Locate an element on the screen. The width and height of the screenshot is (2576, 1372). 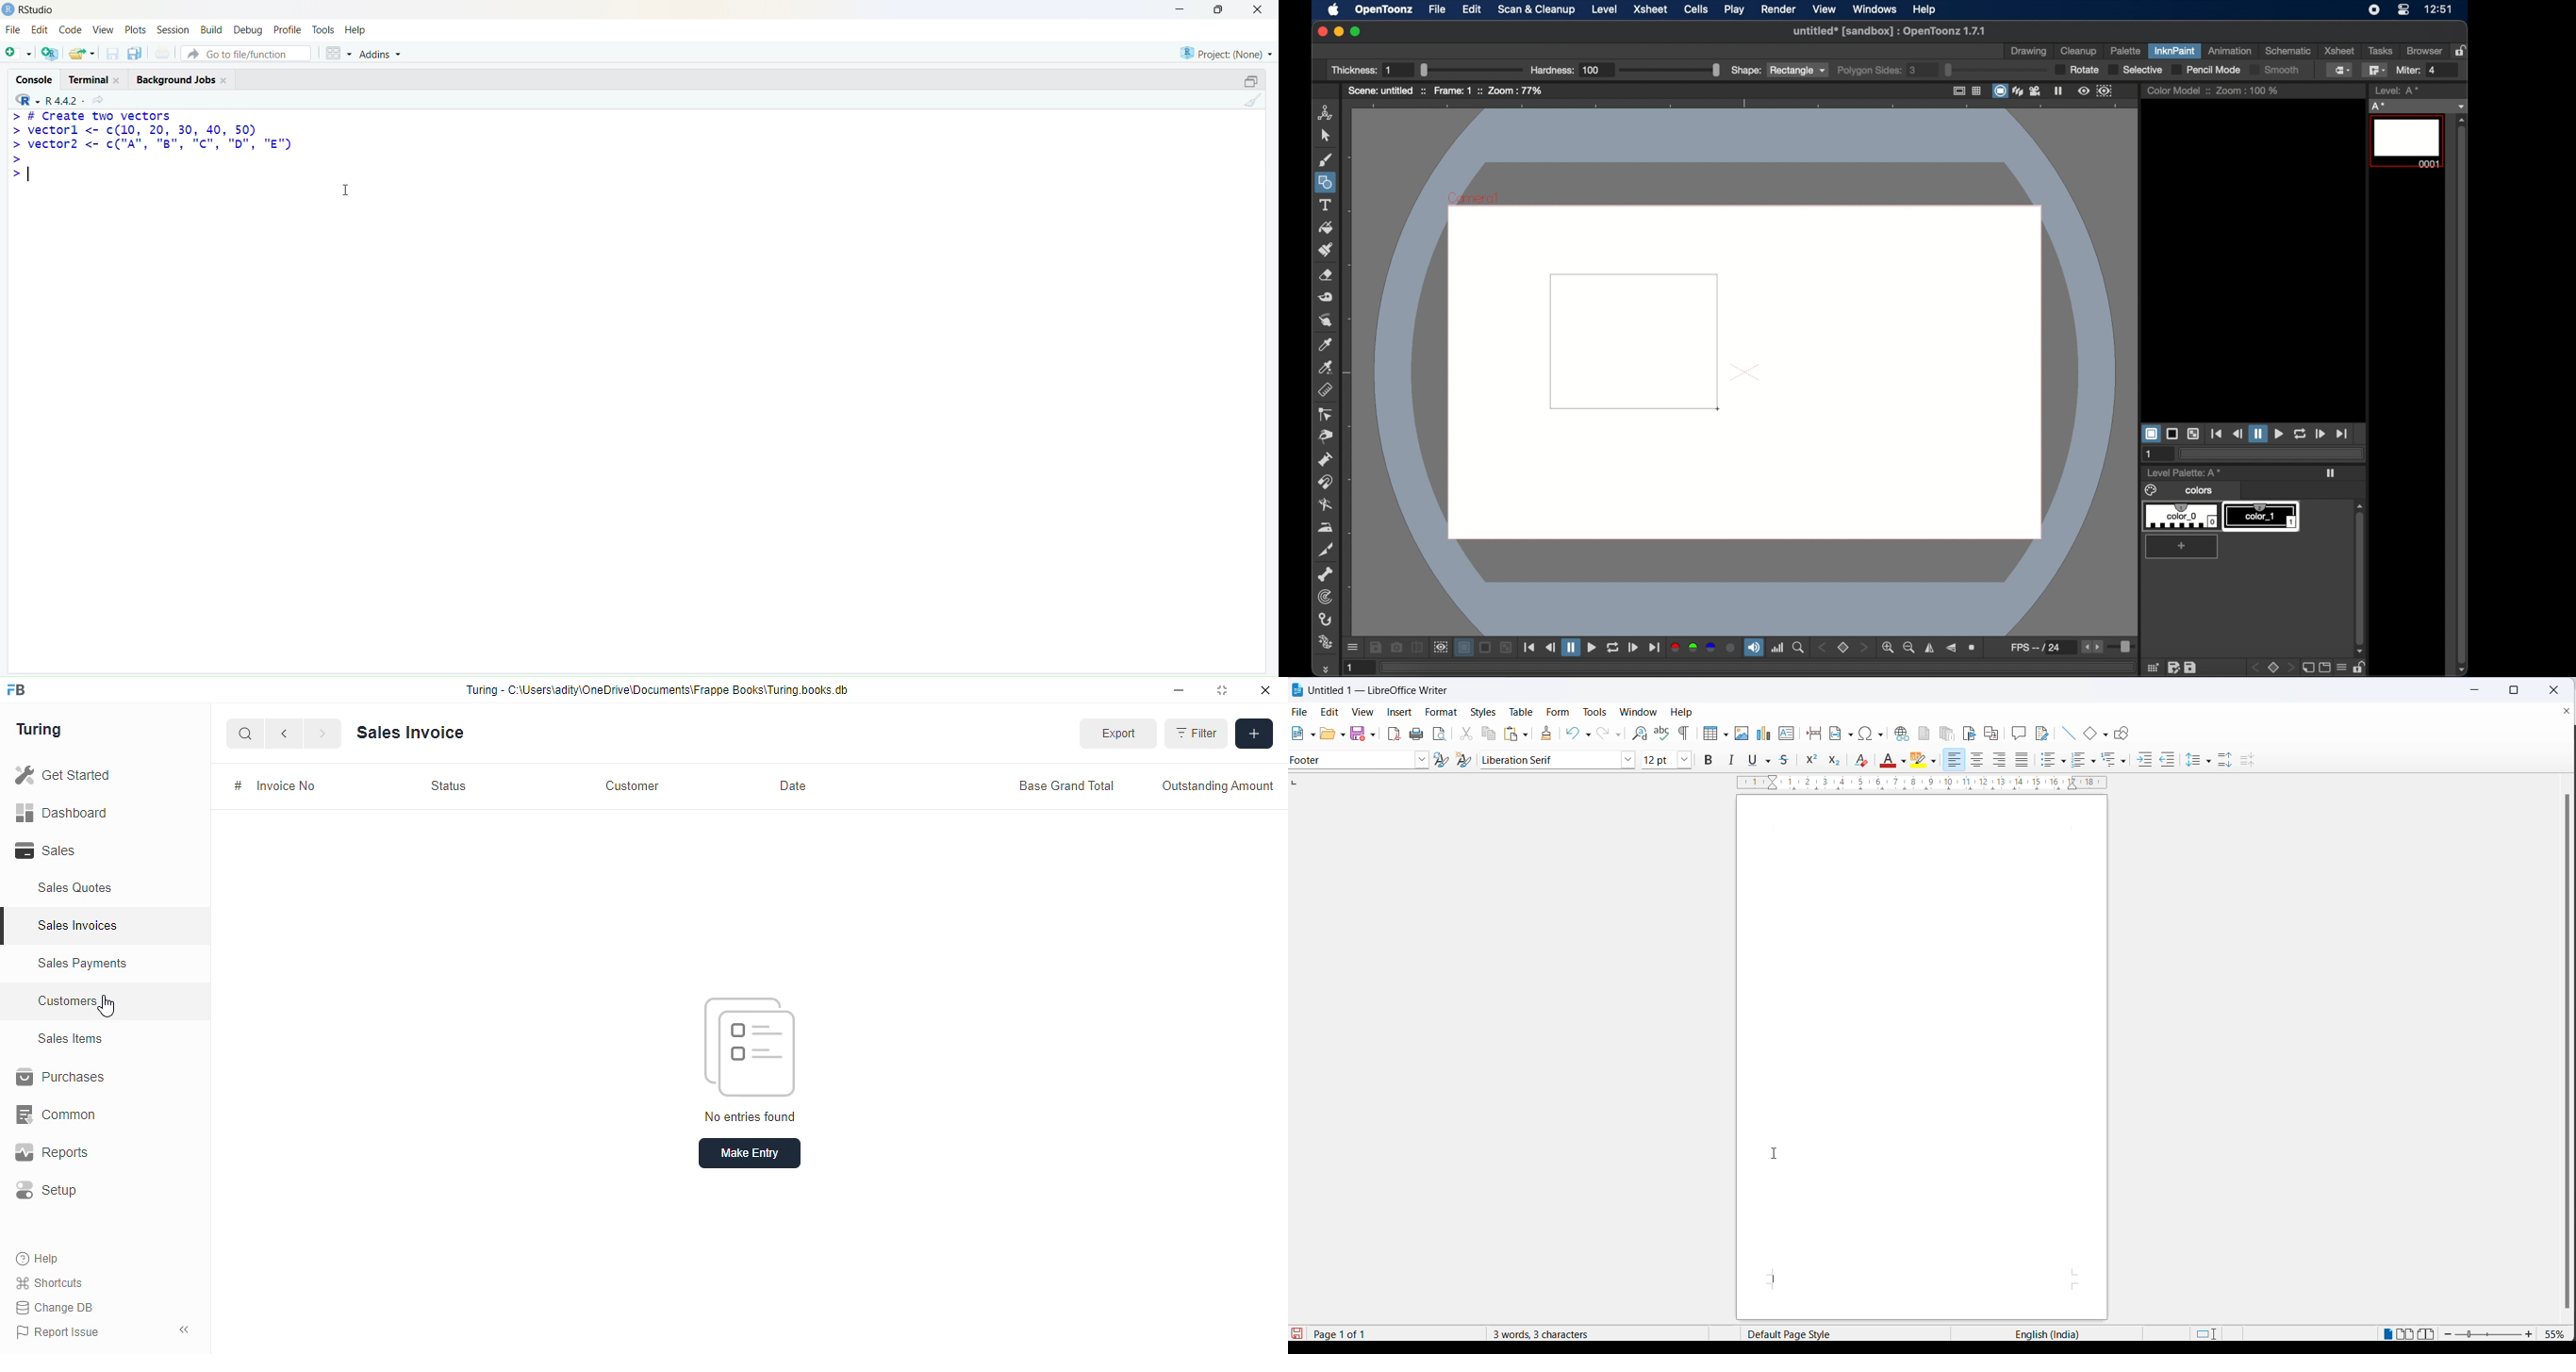
insert text is located at coordinates (1789, 733).